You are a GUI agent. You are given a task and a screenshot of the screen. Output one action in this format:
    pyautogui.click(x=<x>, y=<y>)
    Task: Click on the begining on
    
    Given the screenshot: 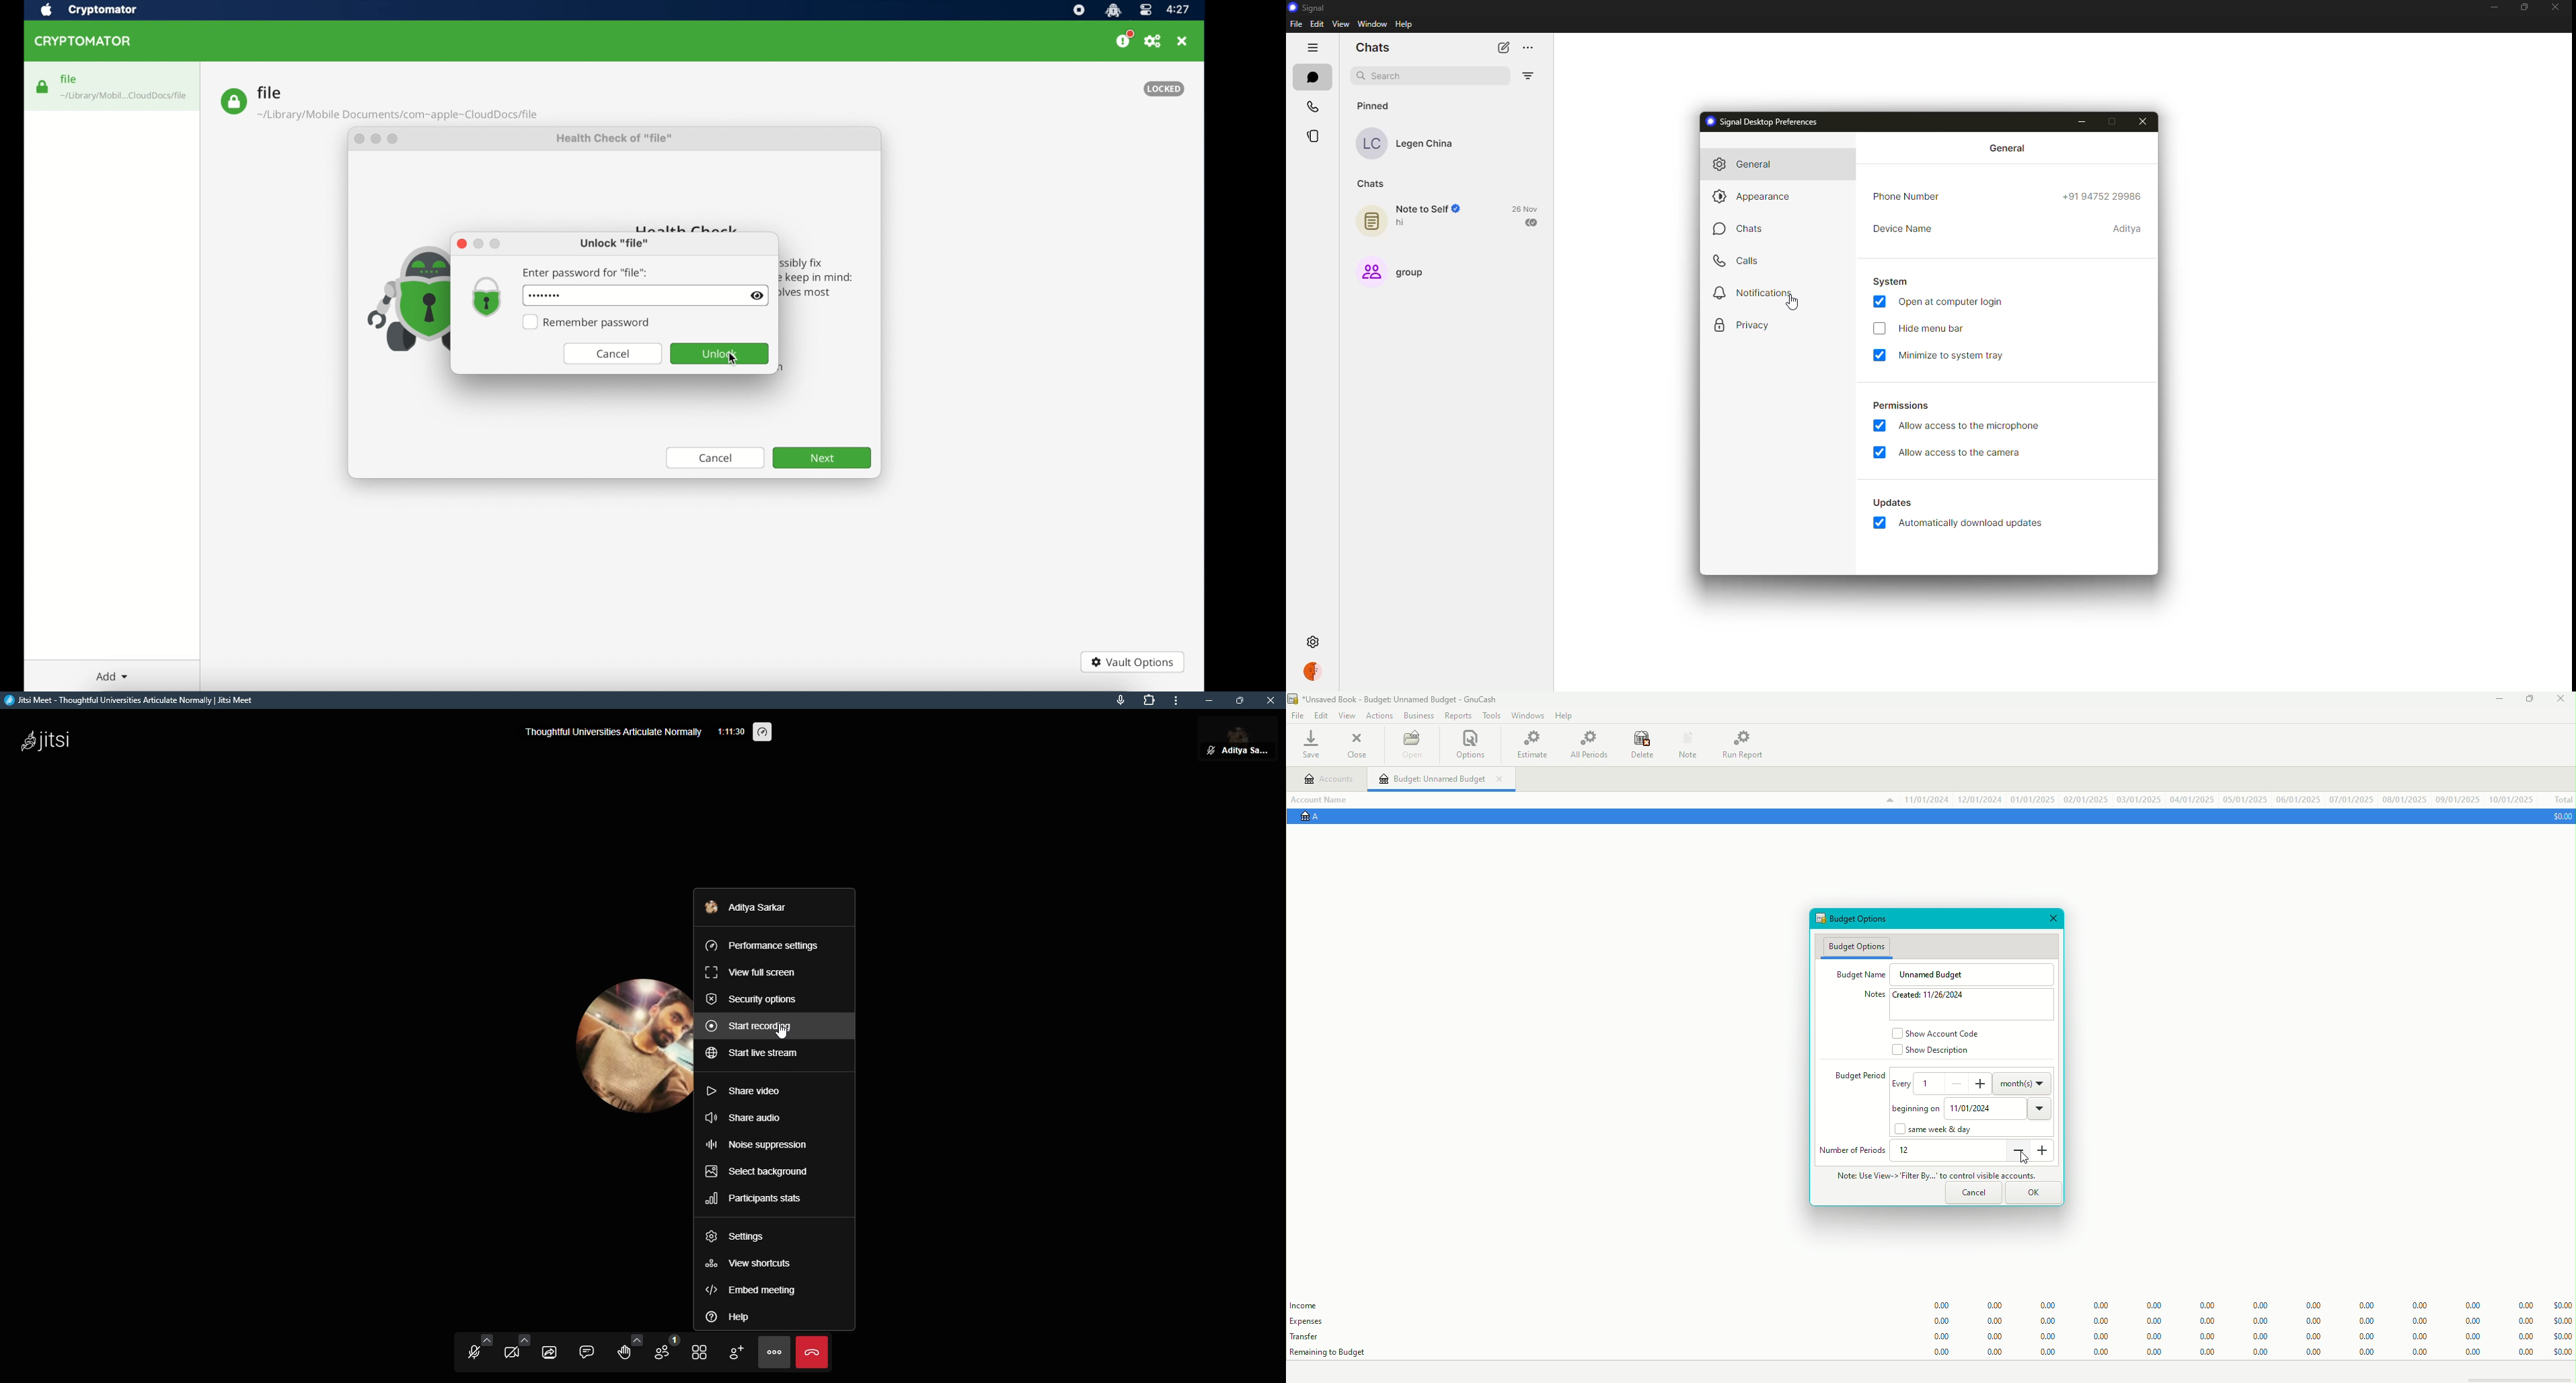 What is the action you would take?
    pyautogui.click(x=1912, y=1110)
    